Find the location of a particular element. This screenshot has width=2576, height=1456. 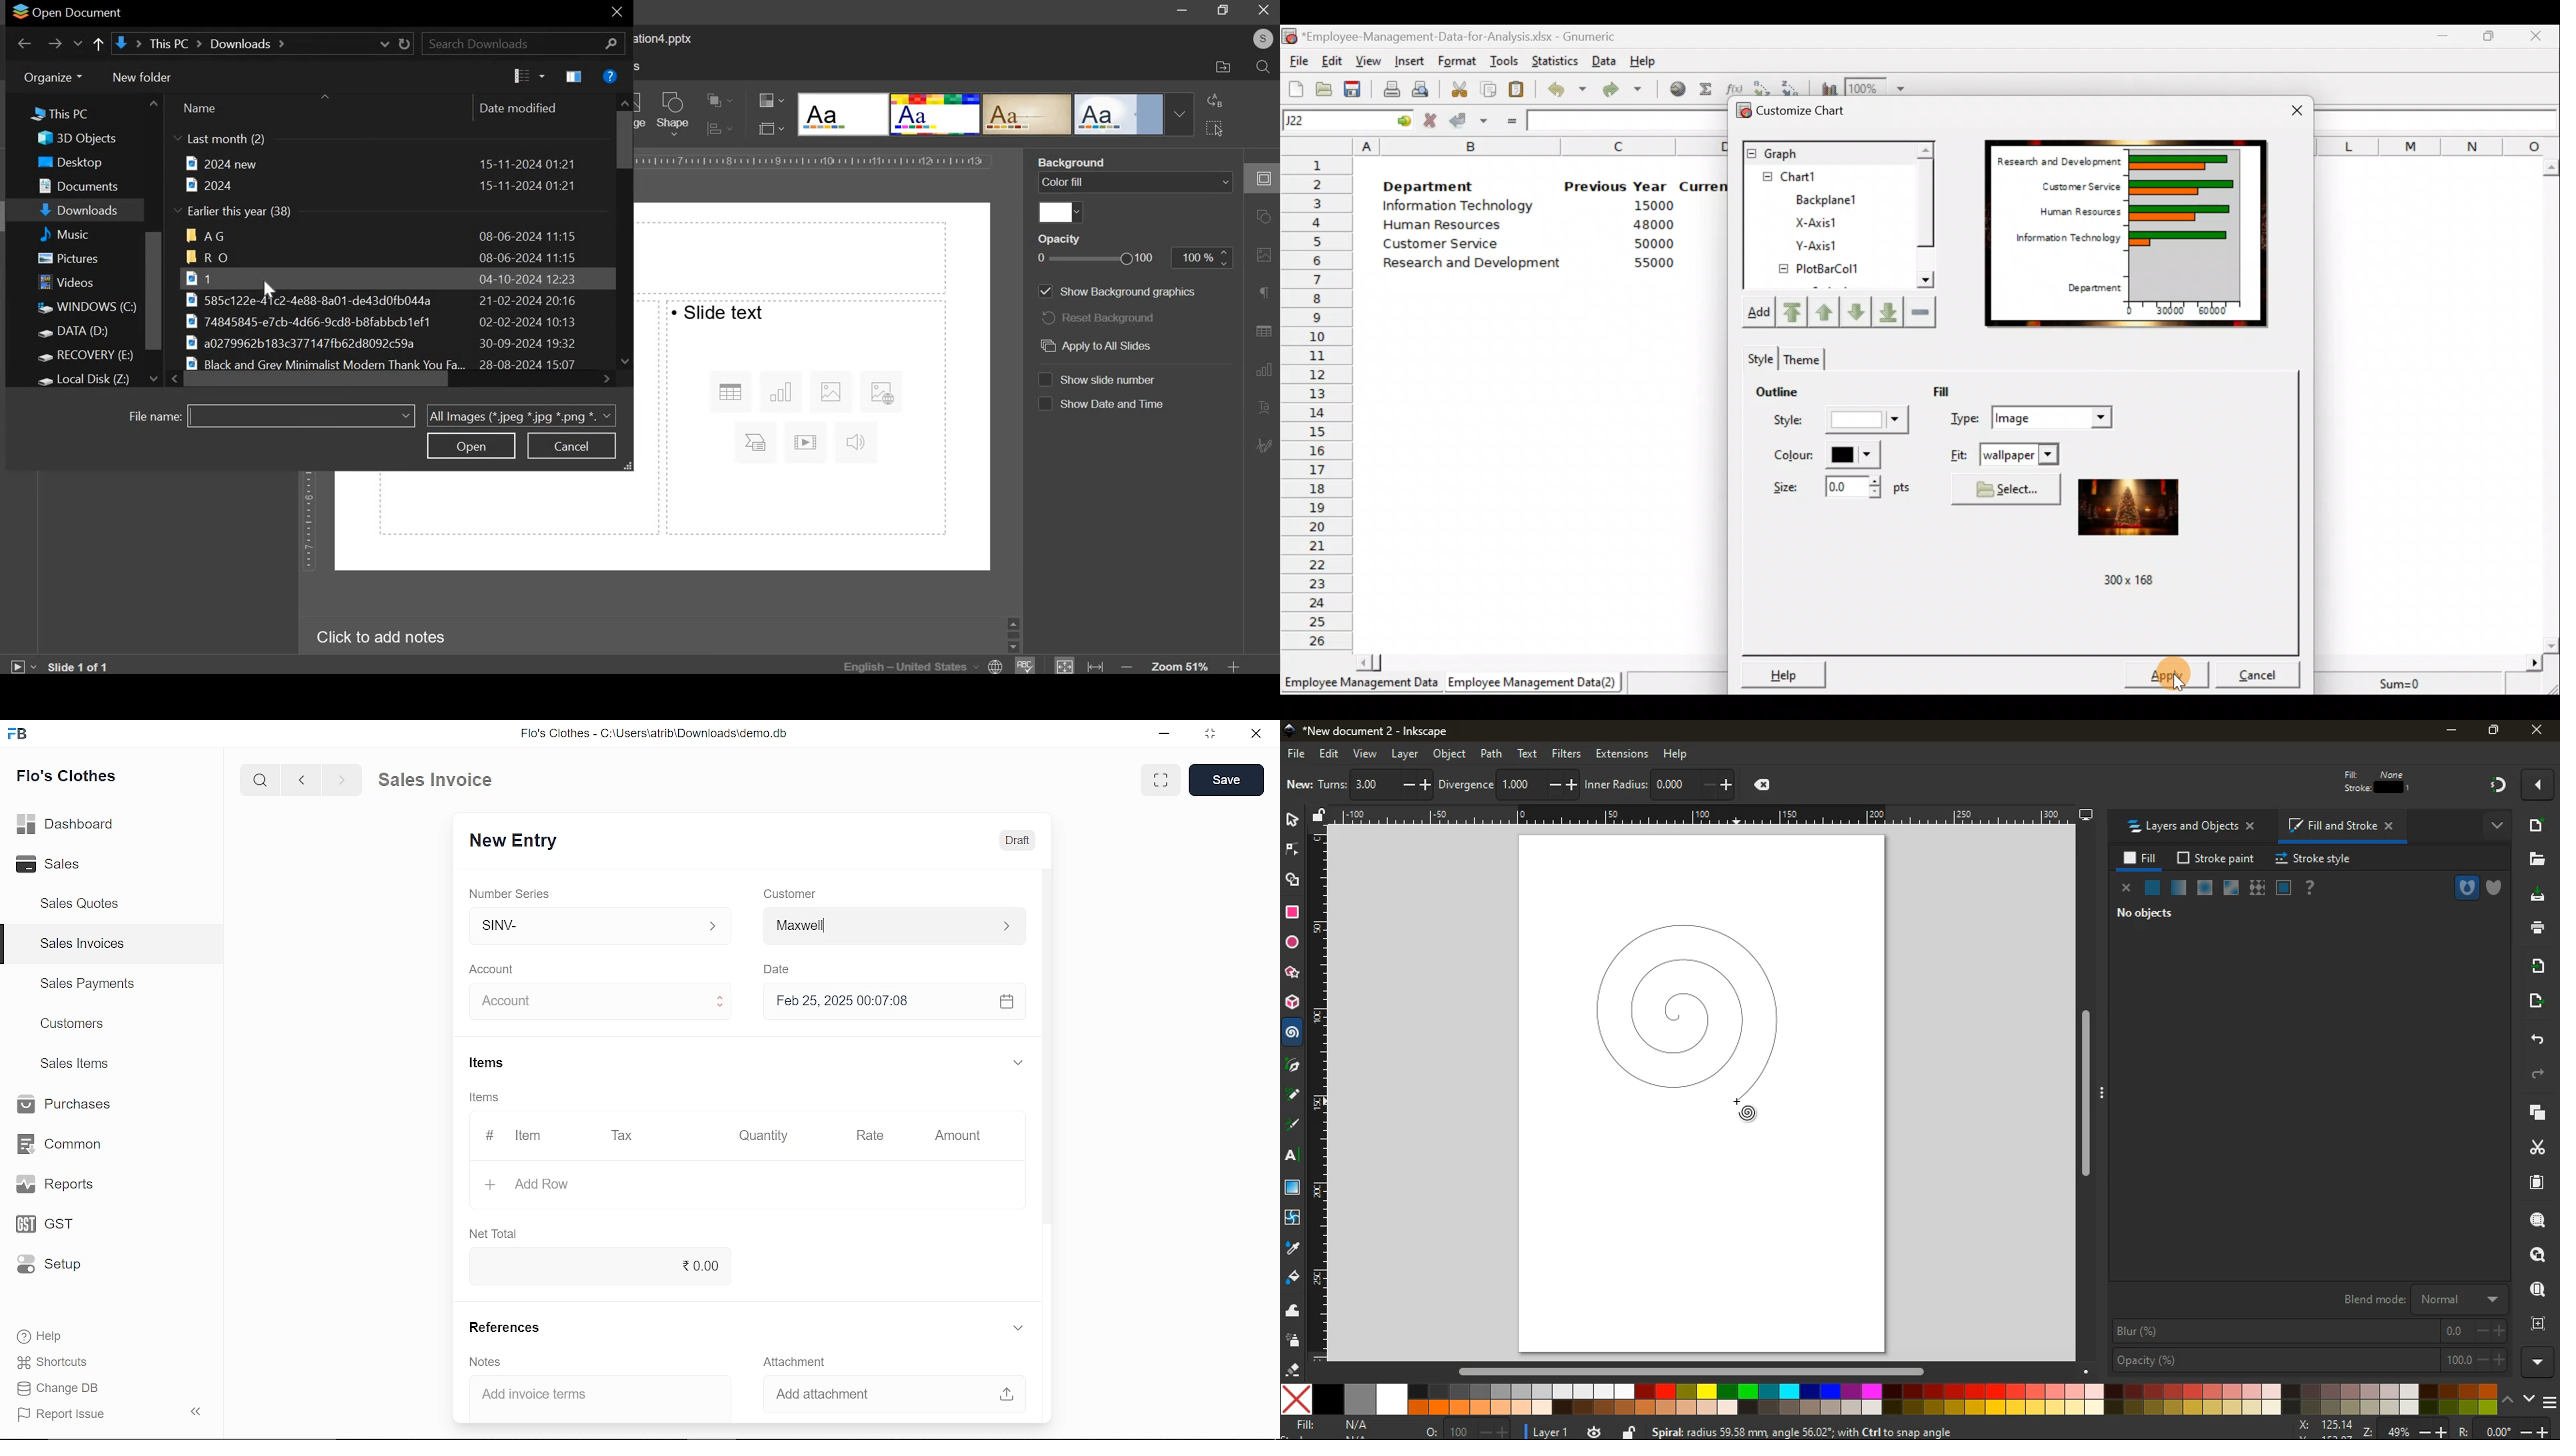

Human Resources is located at coordinates (2071, 213).